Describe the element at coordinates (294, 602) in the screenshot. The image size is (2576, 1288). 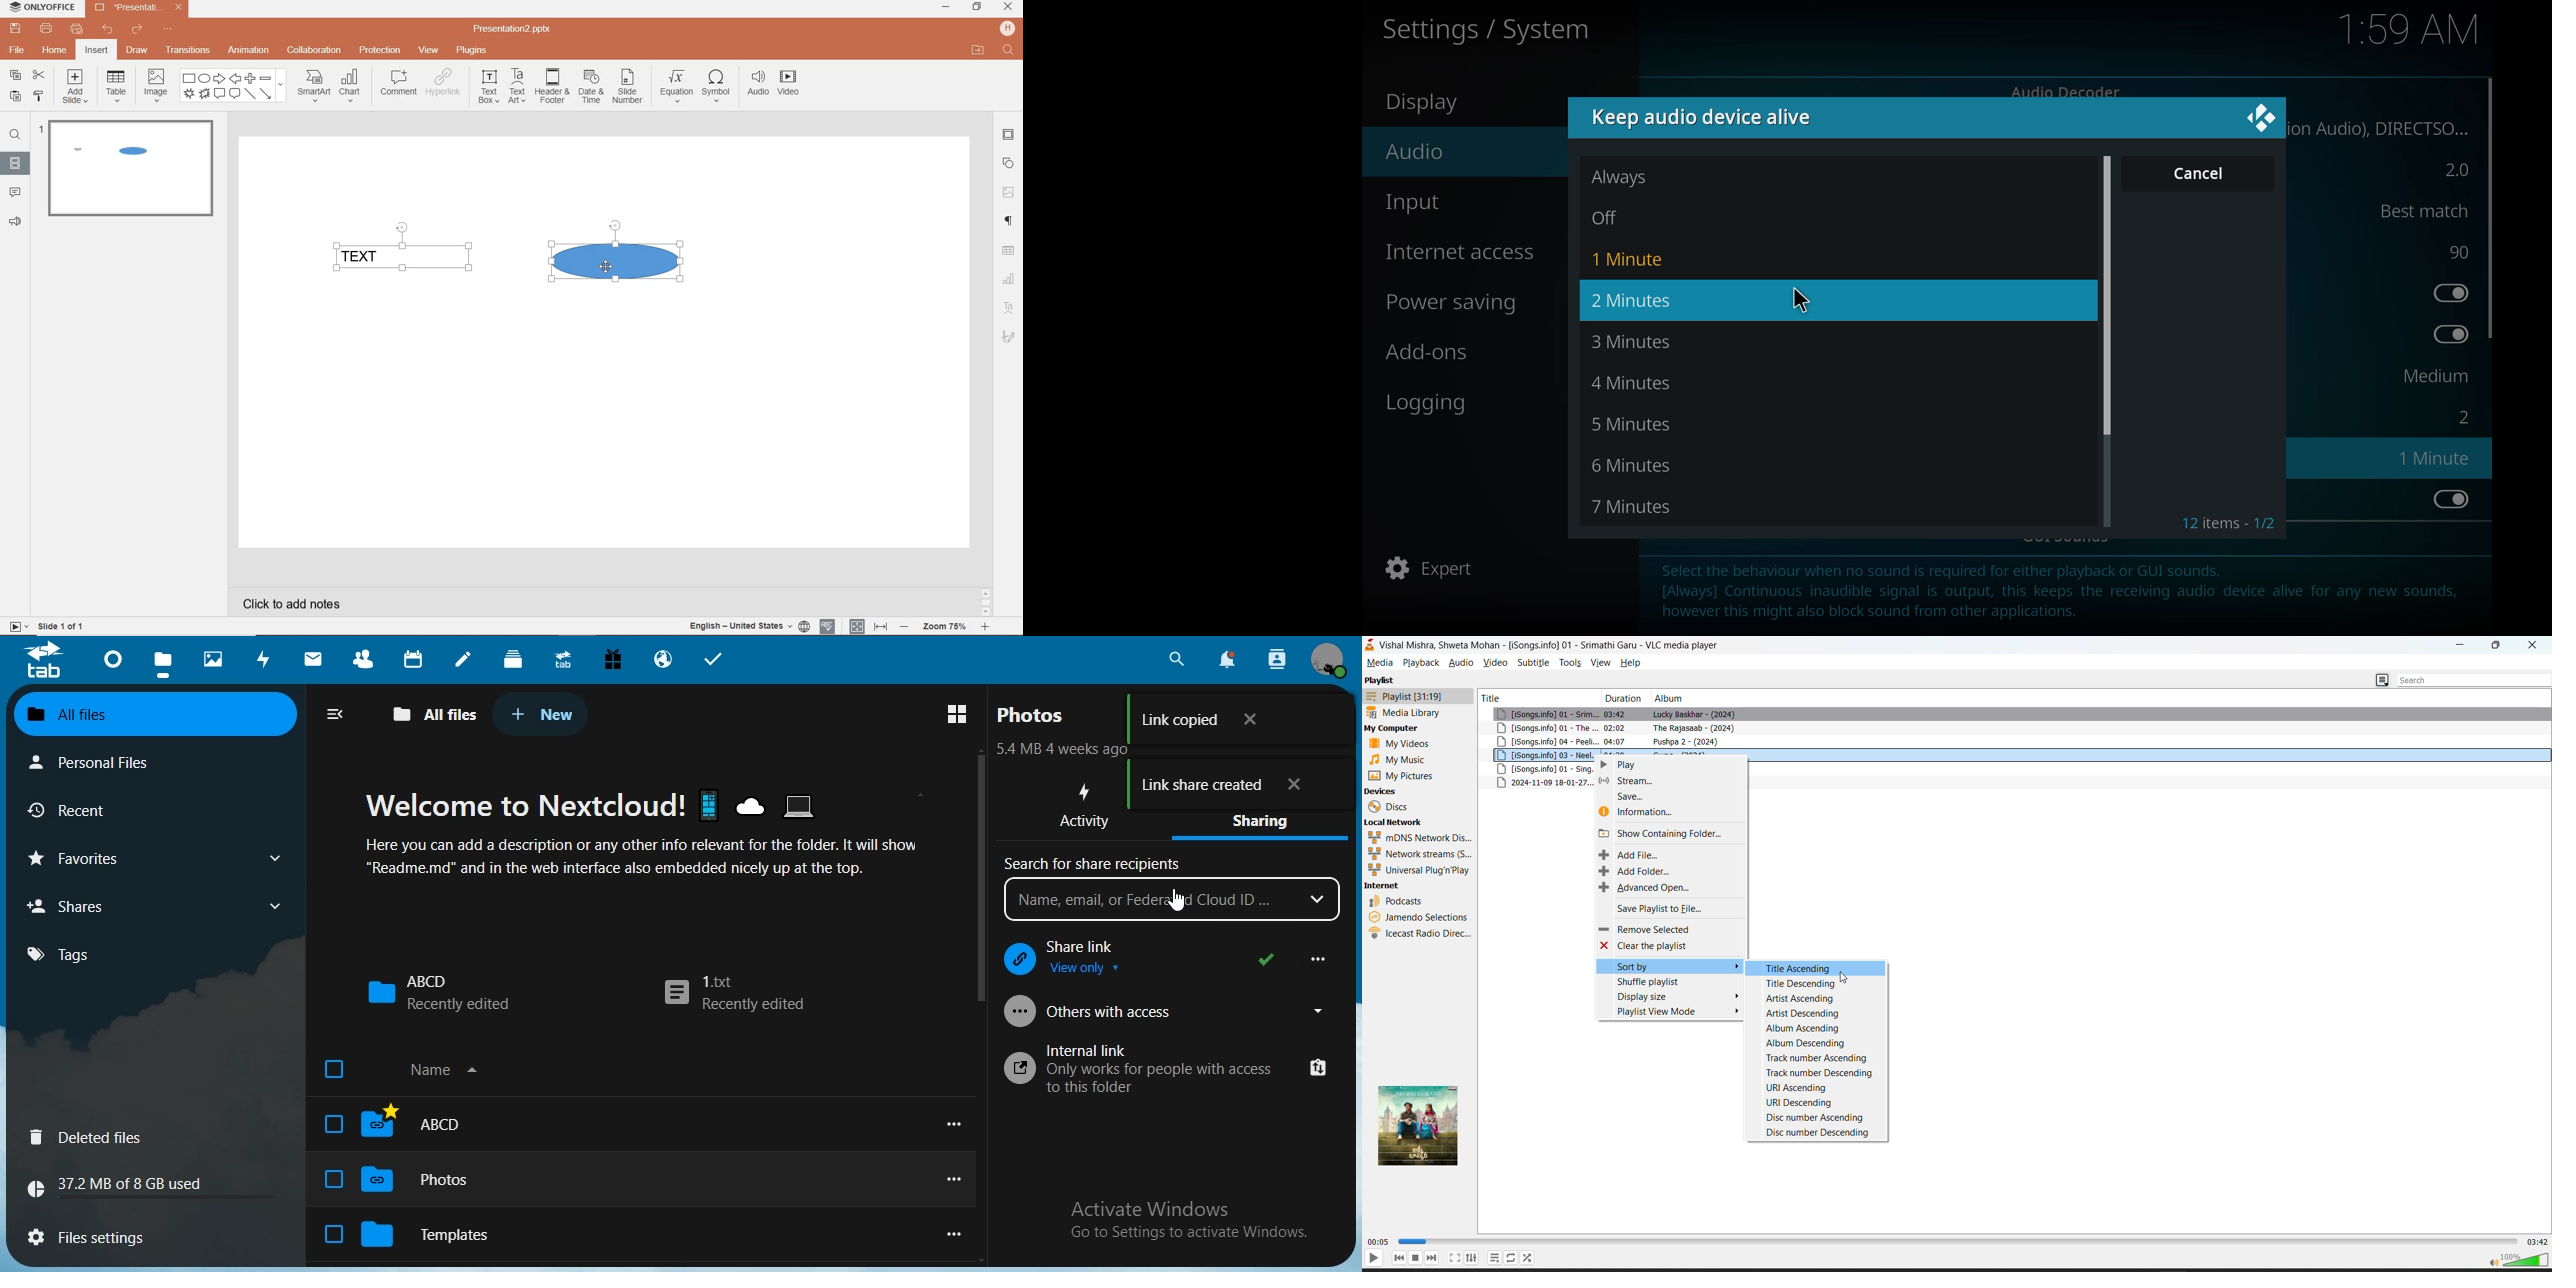
I see `CLICK TO ADD NOTES` at that location.